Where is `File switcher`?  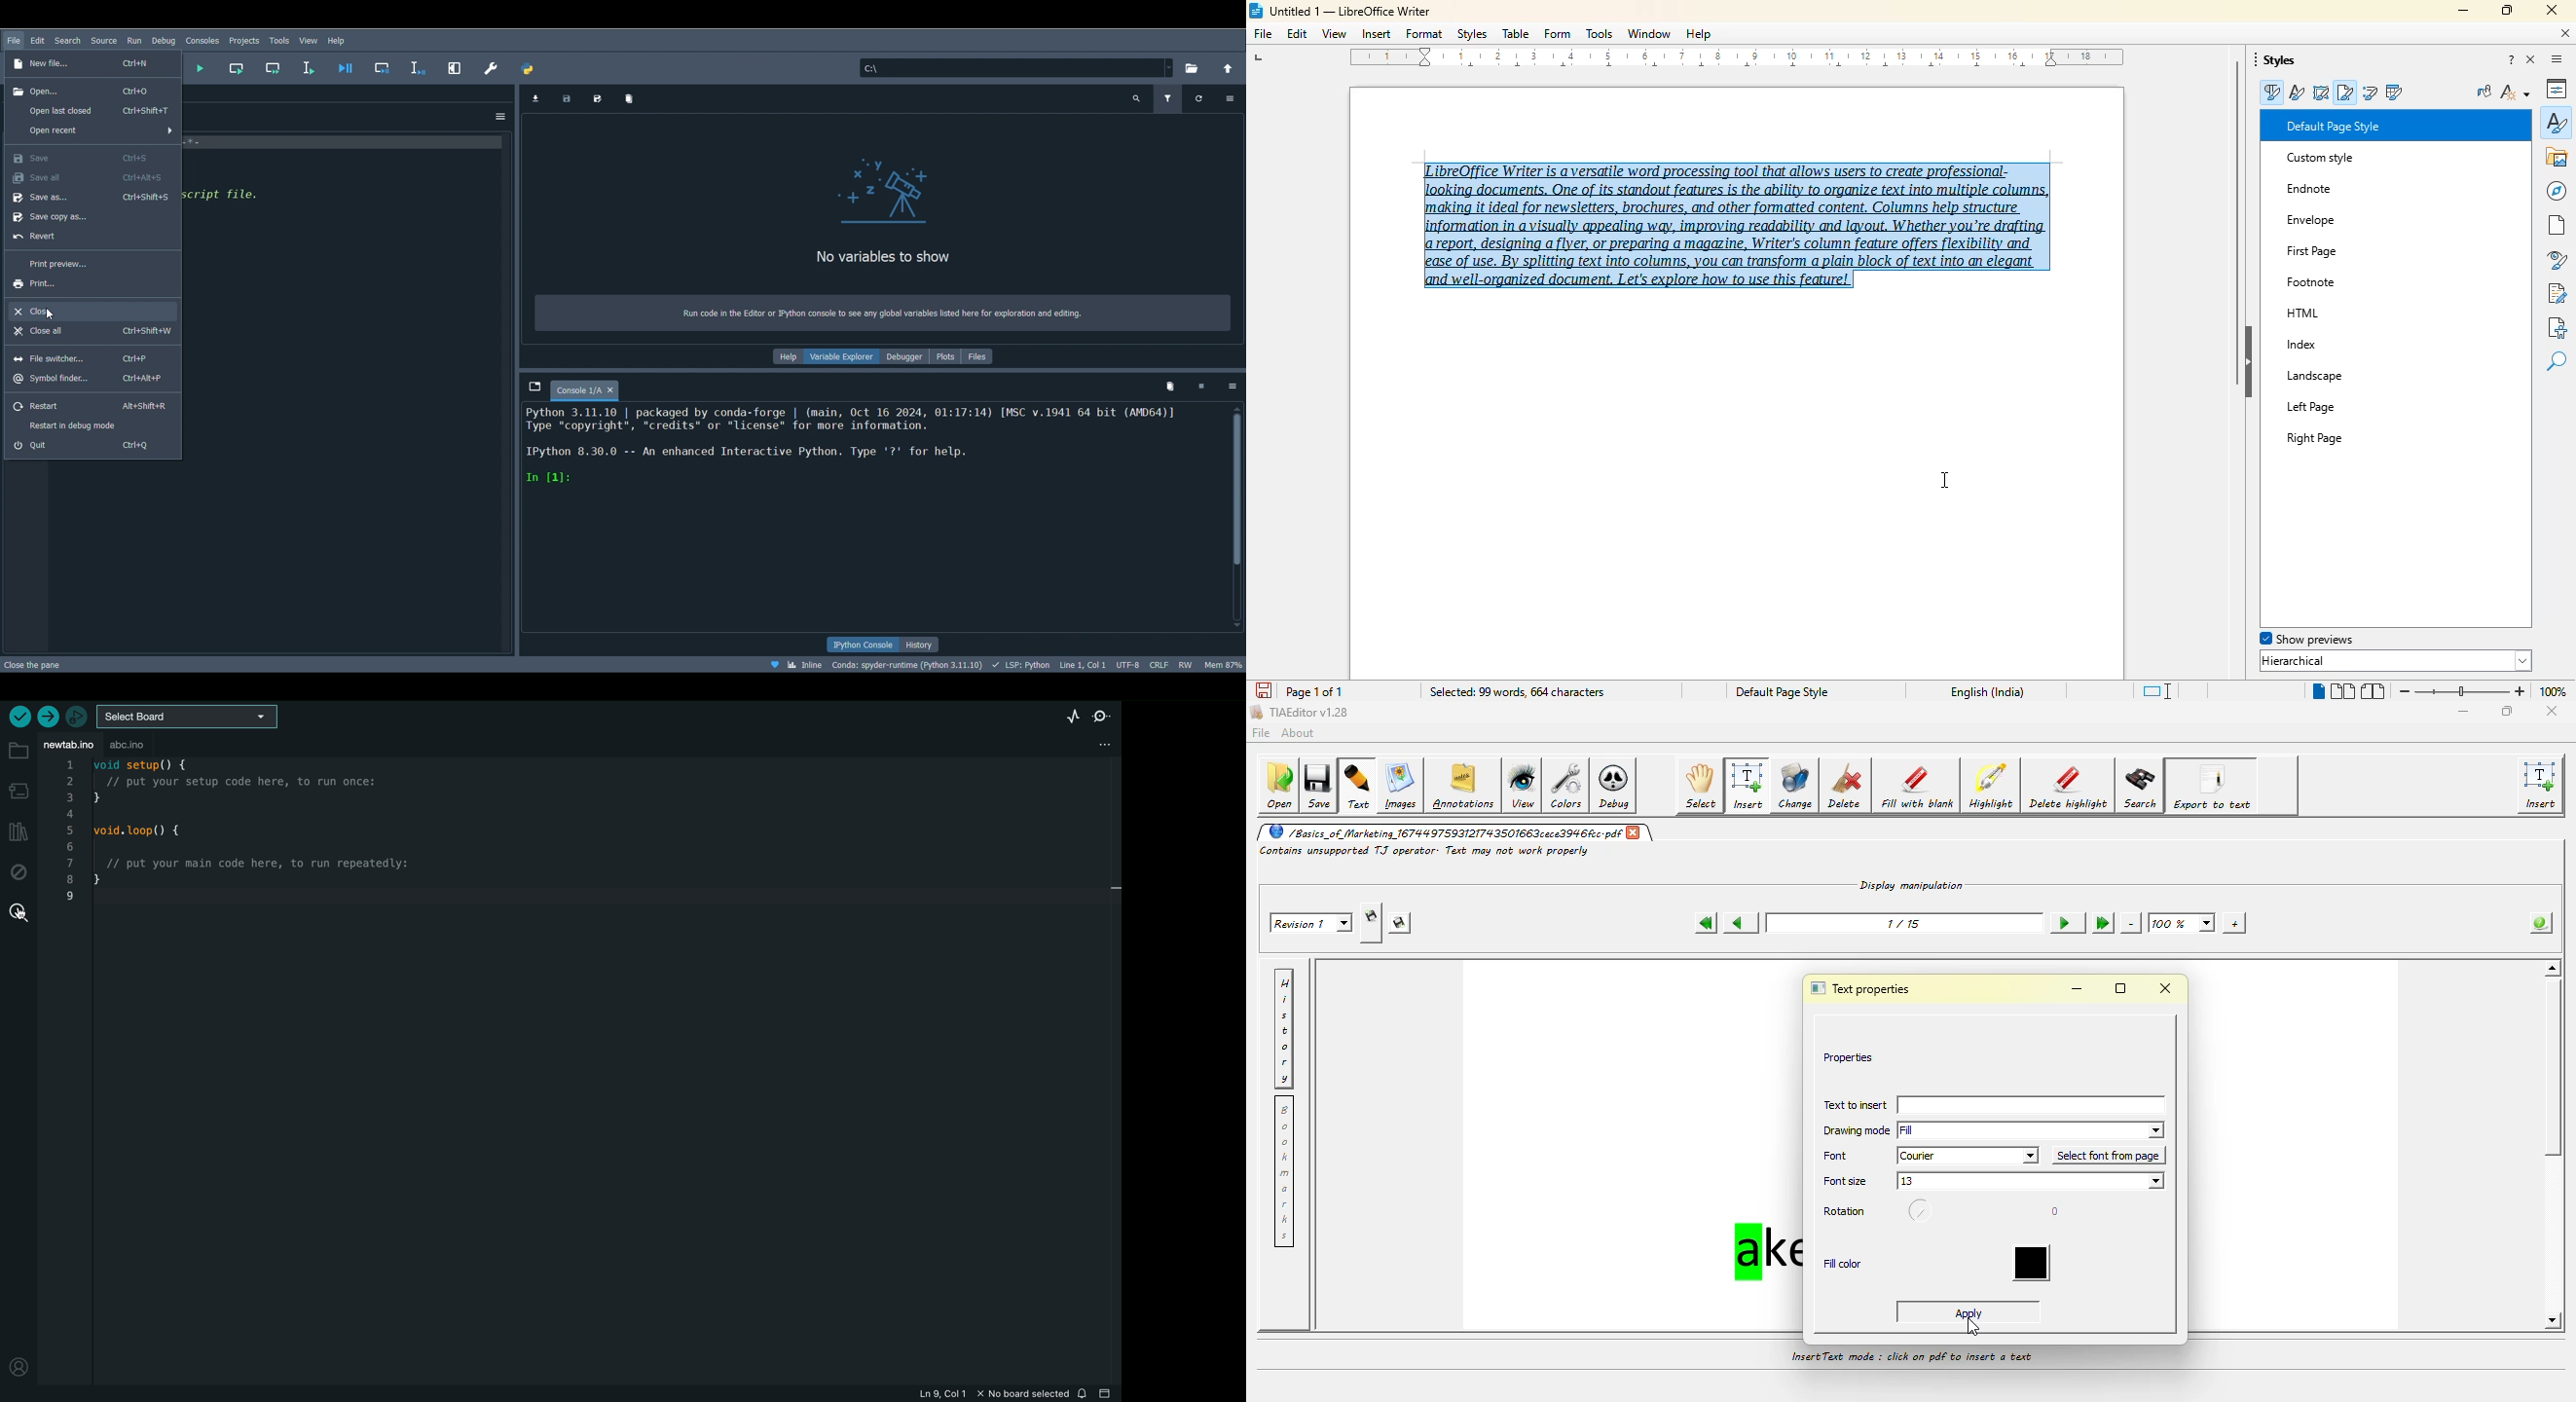 File switcher is located at coordinates (86, 356).